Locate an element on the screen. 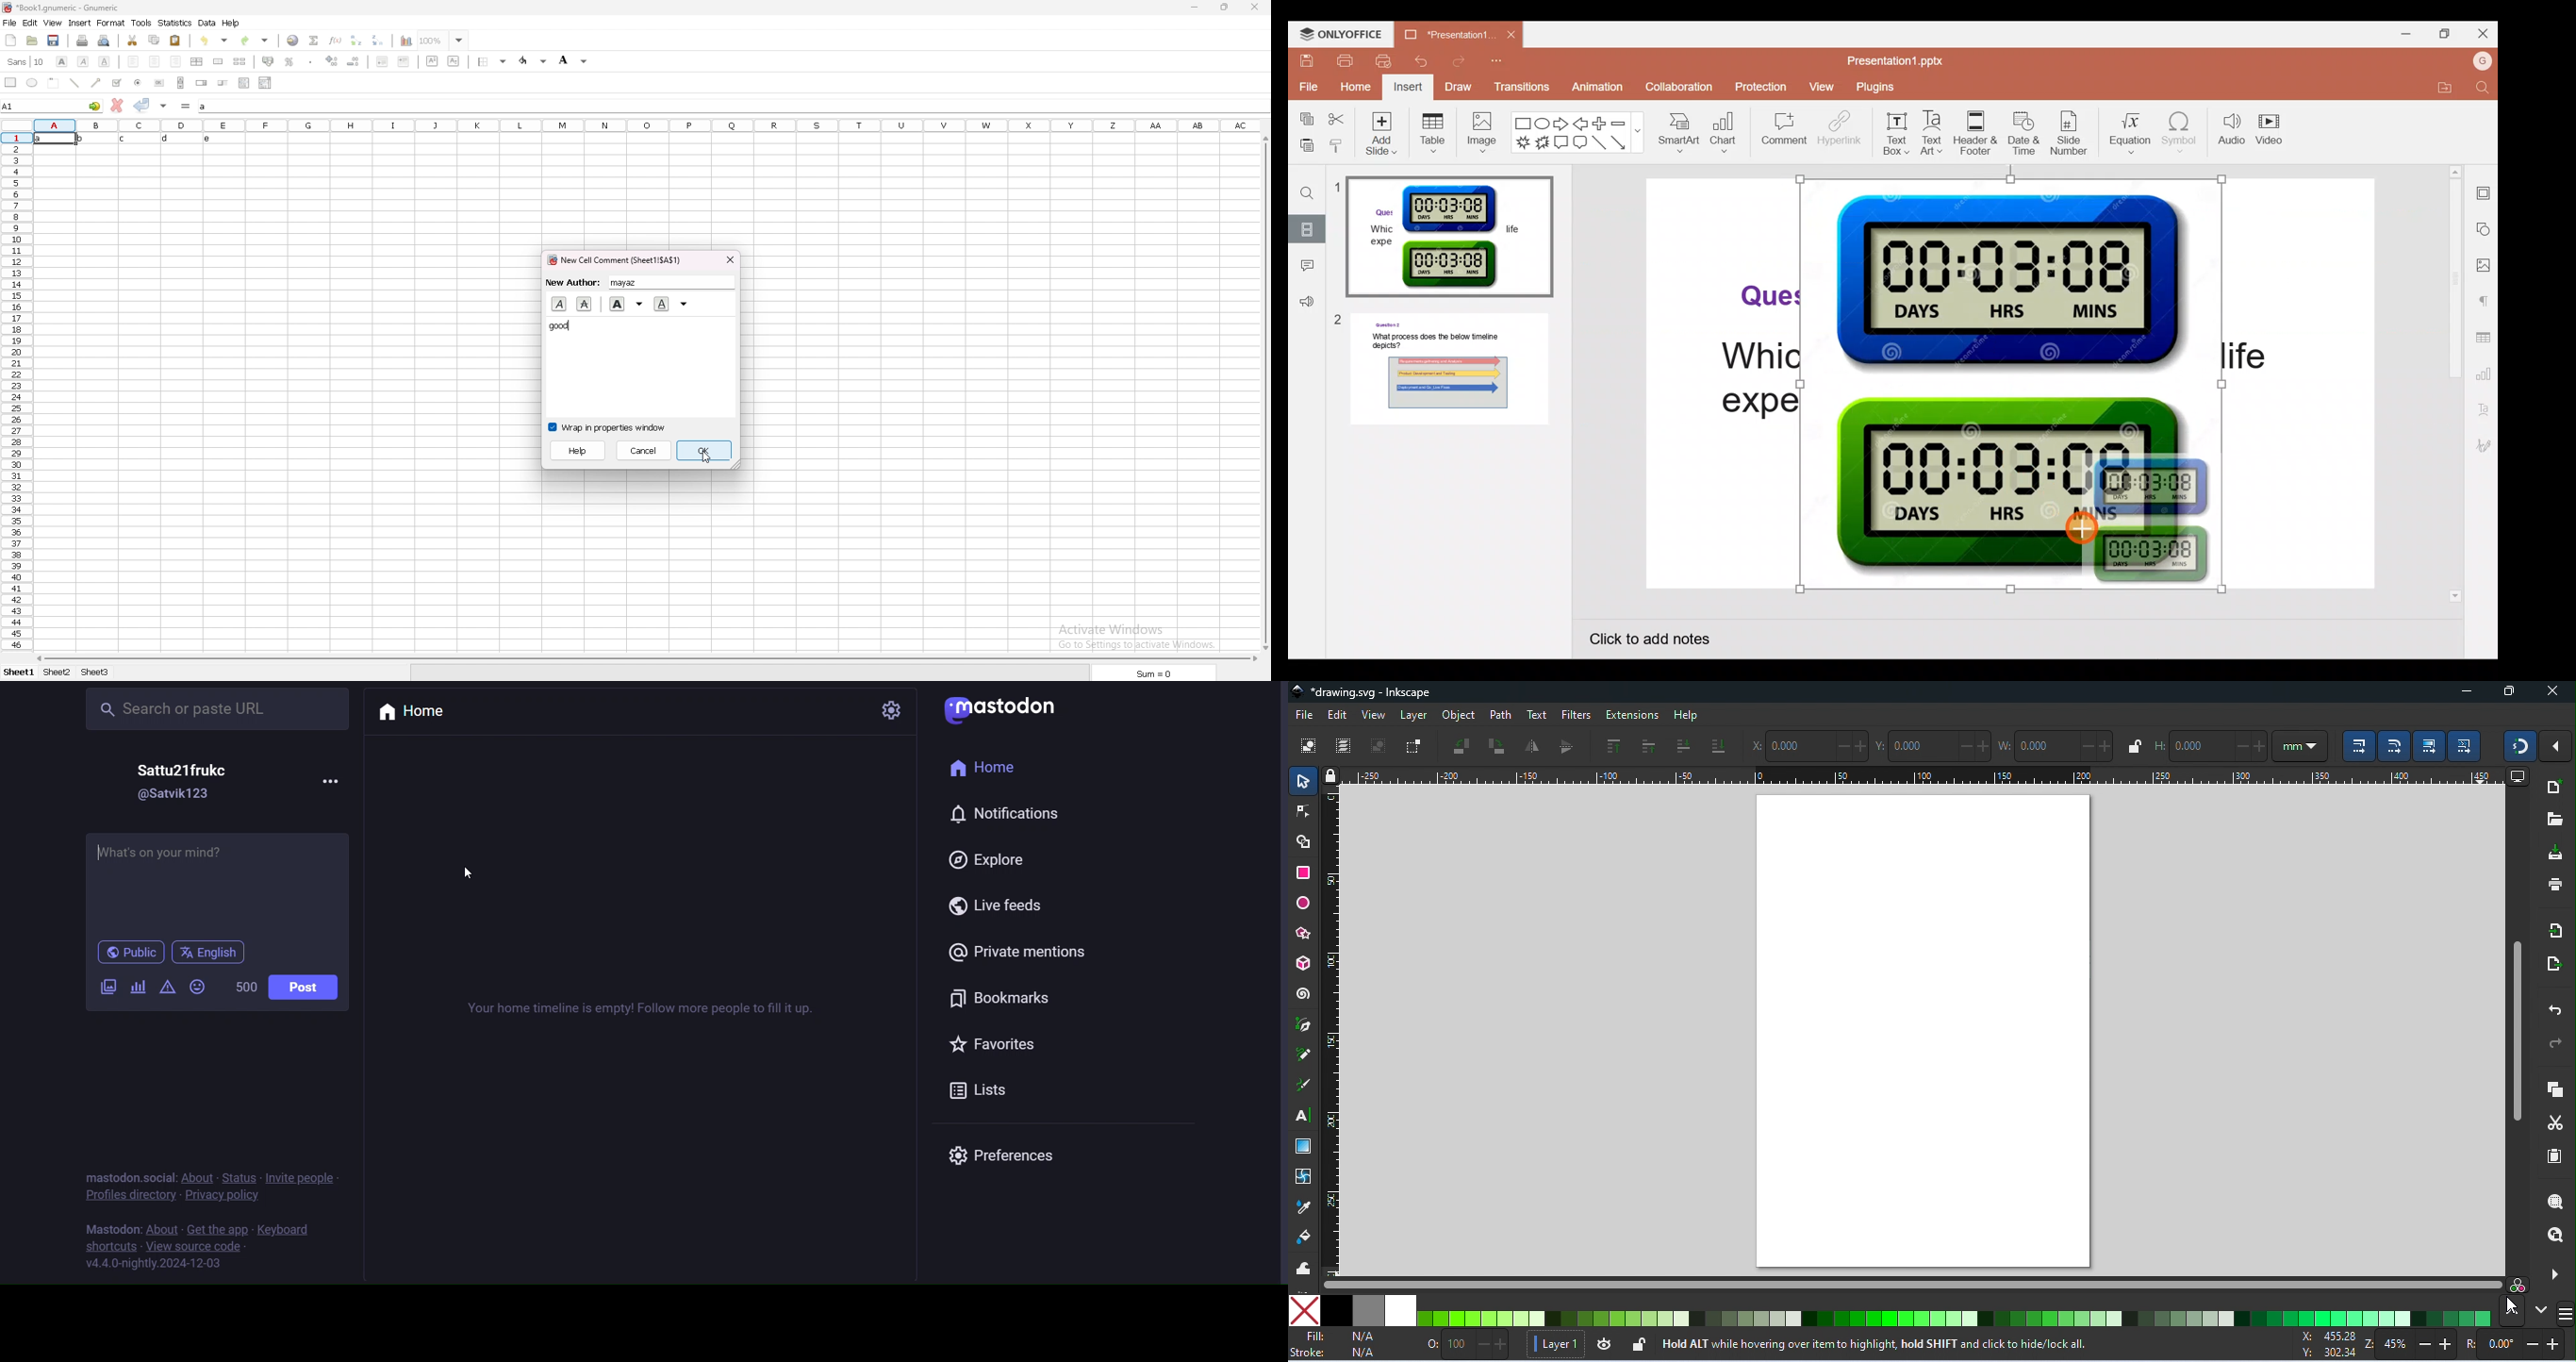  Paste is located at coordinates (1304, 143).